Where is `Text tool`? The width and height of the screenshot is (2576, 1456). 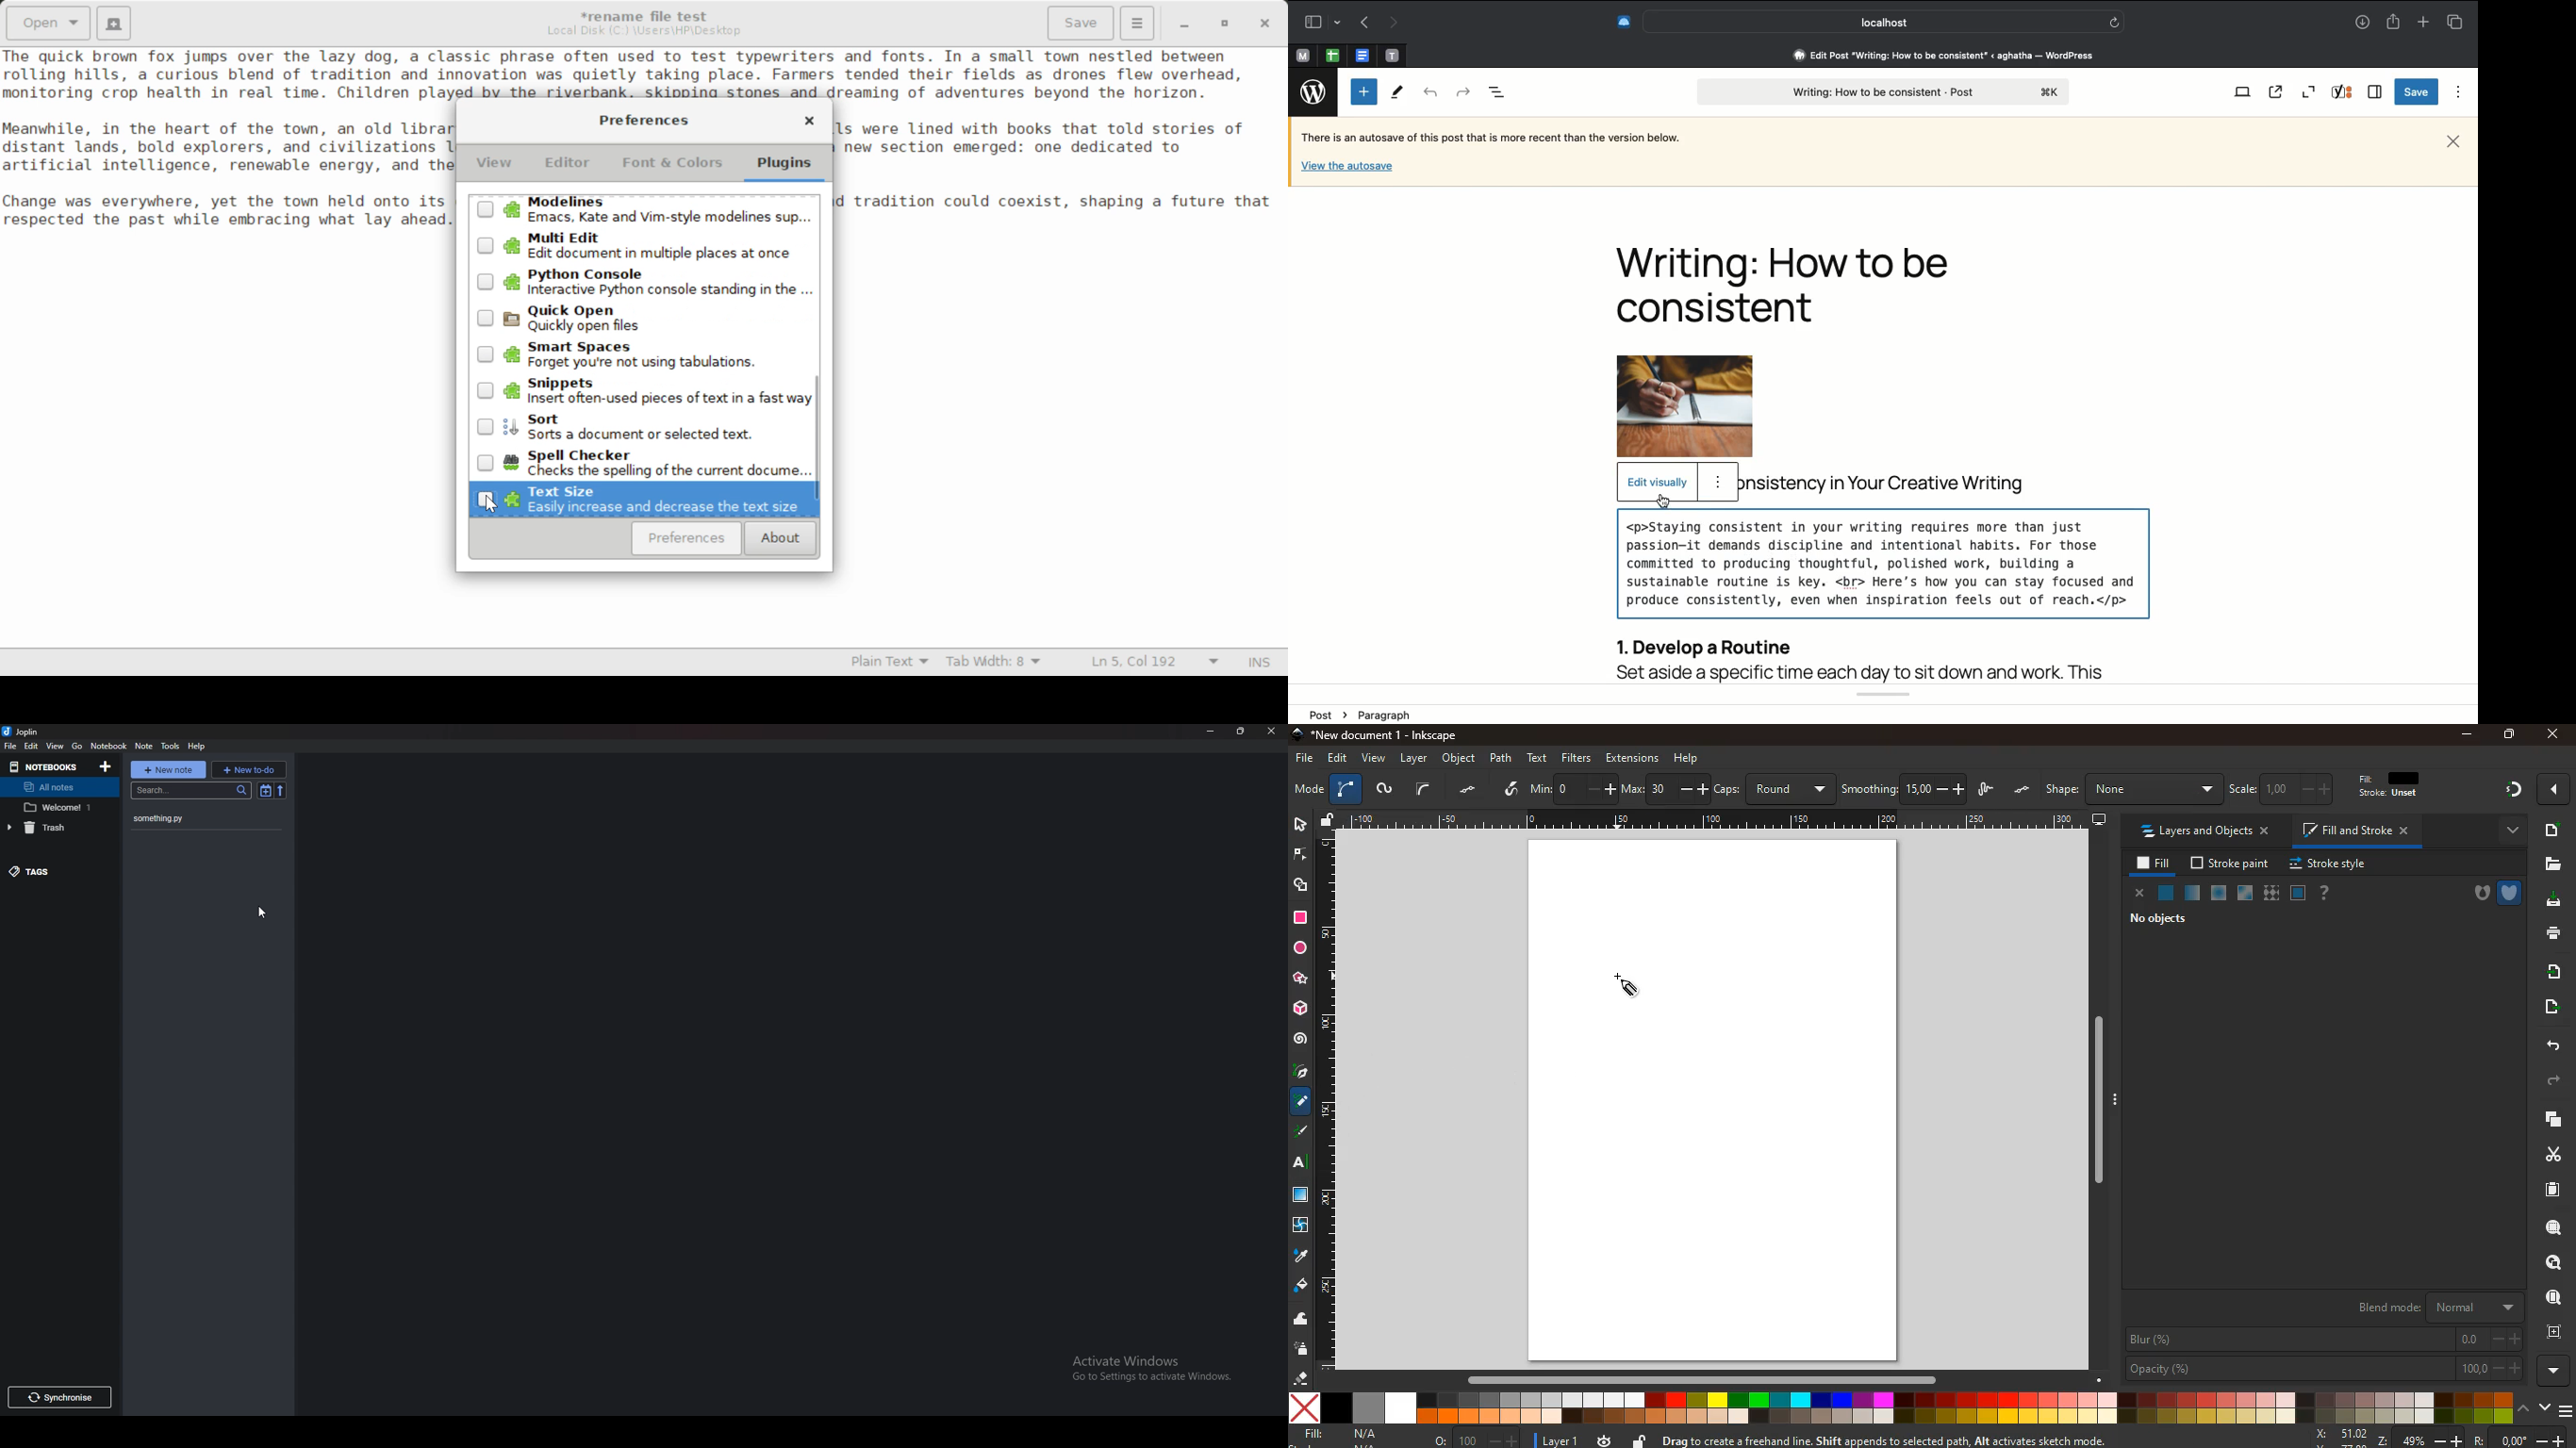 Text tool is located at coordinates (1305, 1162).